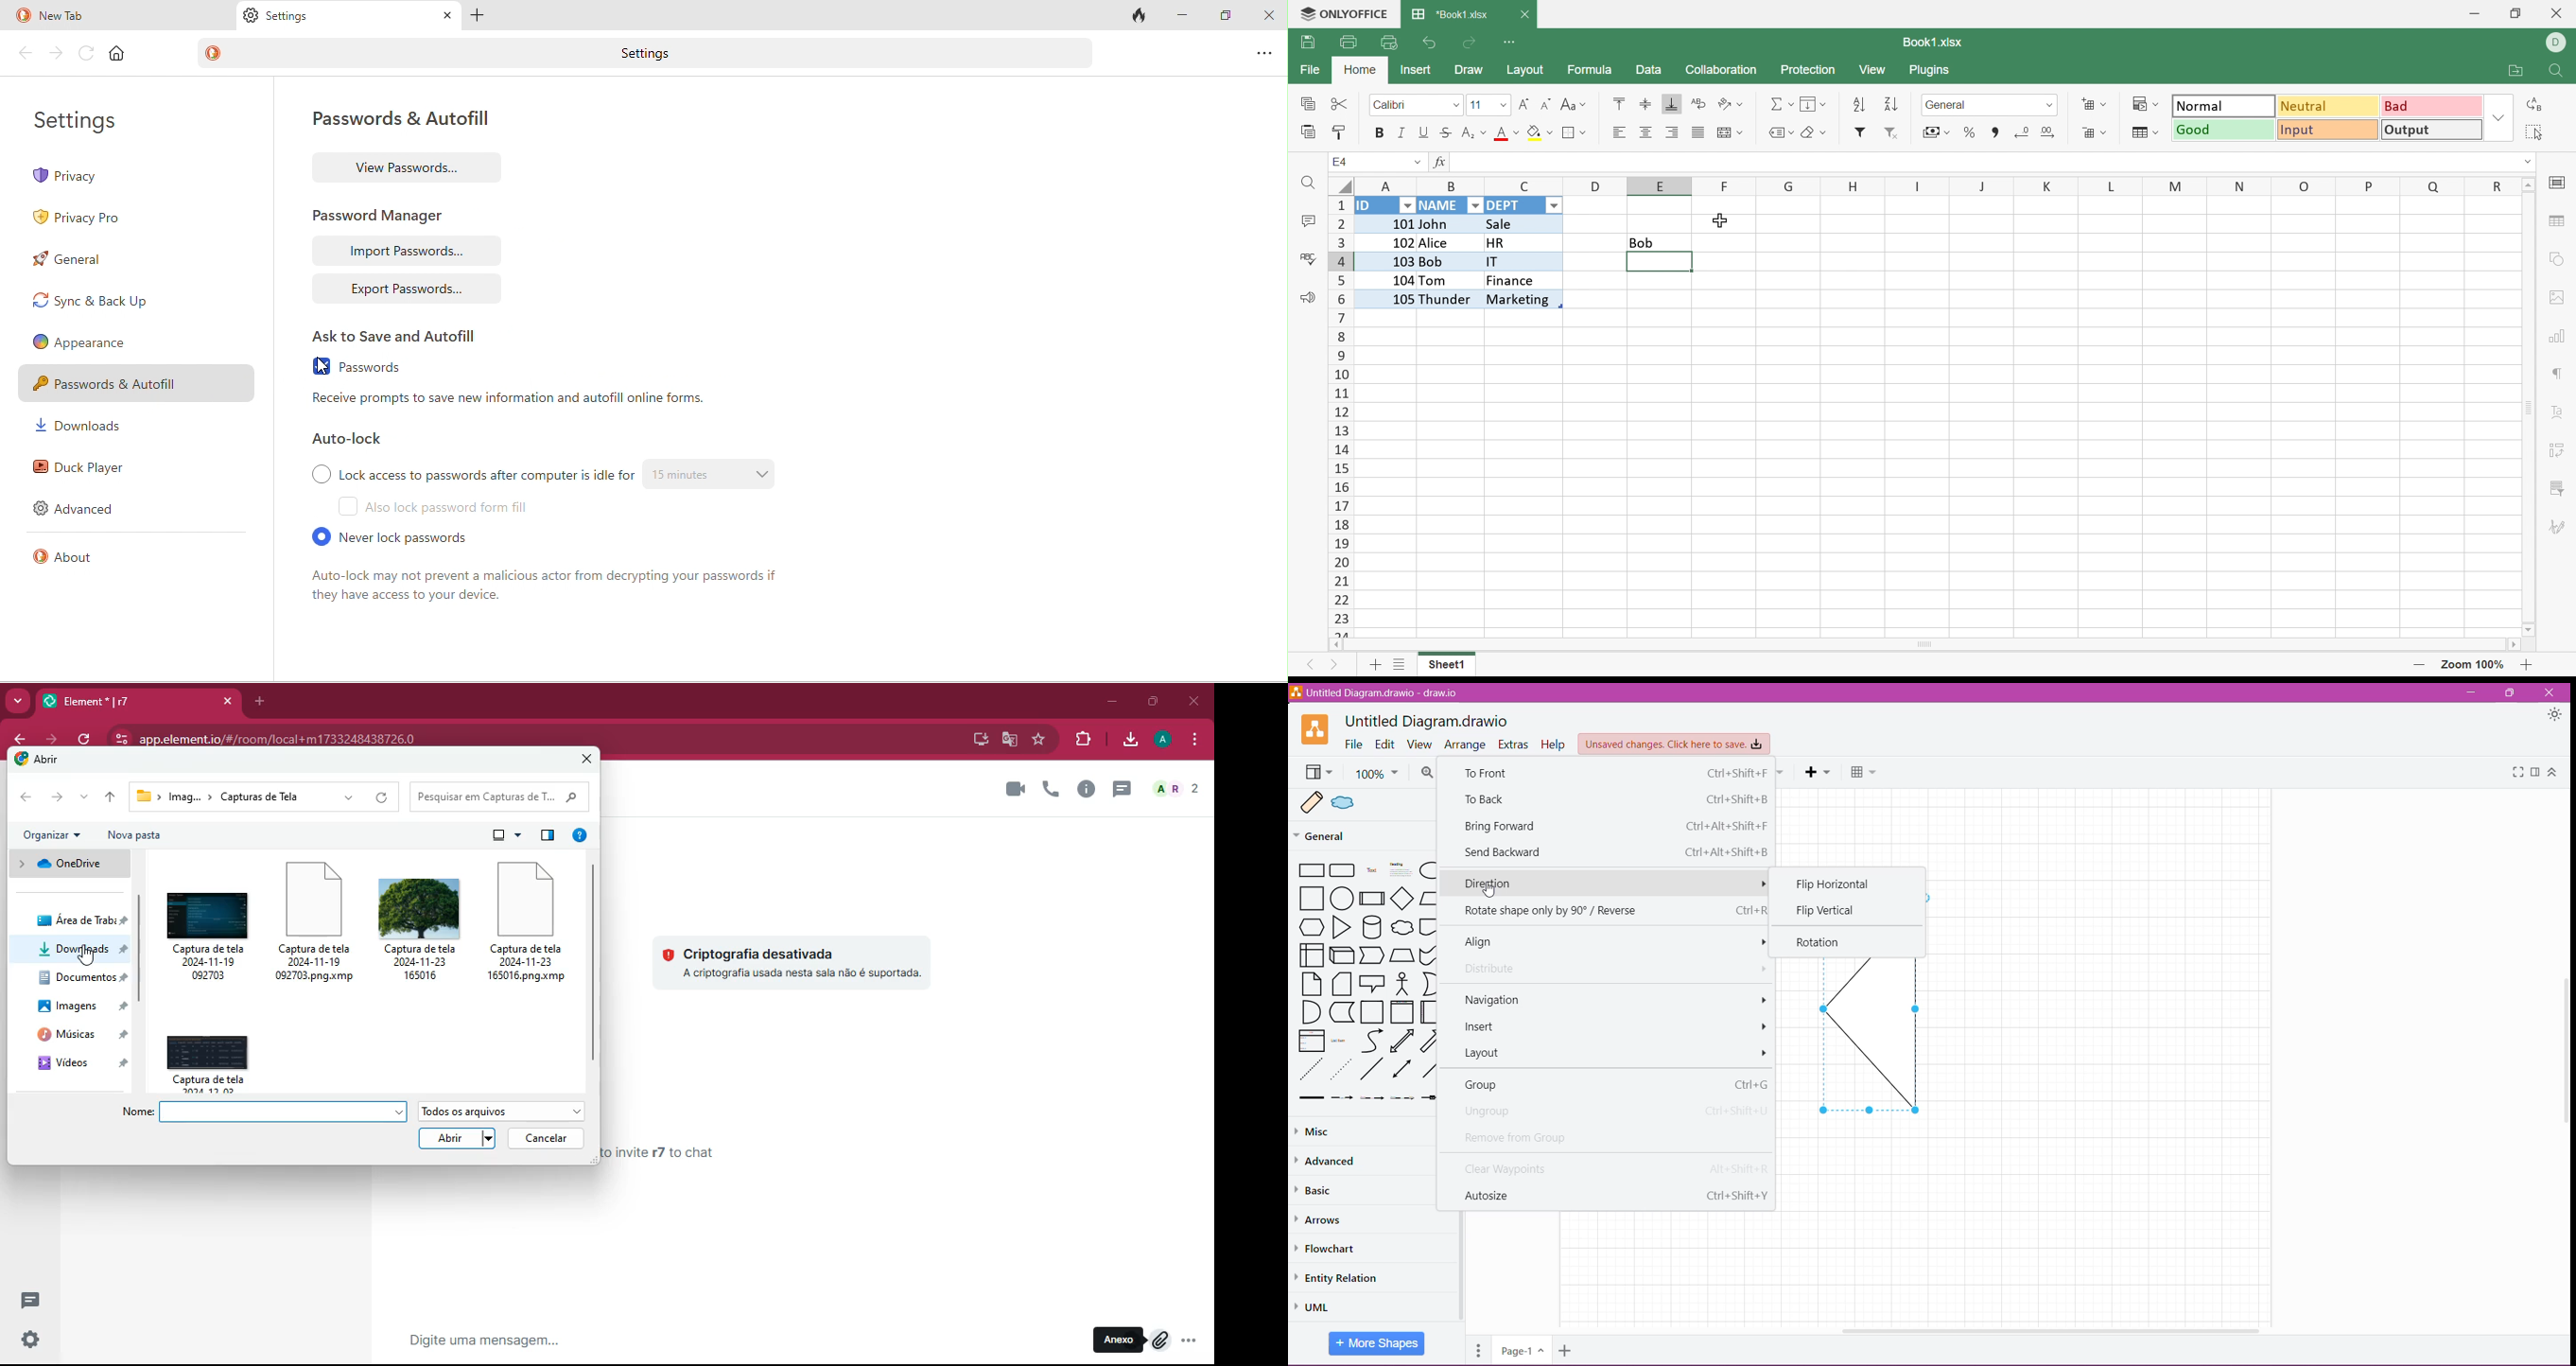  Describe the element at coordinates (1617, 801) in the screenshot. I see `To Back Ctrl+Shift+B` at that location.